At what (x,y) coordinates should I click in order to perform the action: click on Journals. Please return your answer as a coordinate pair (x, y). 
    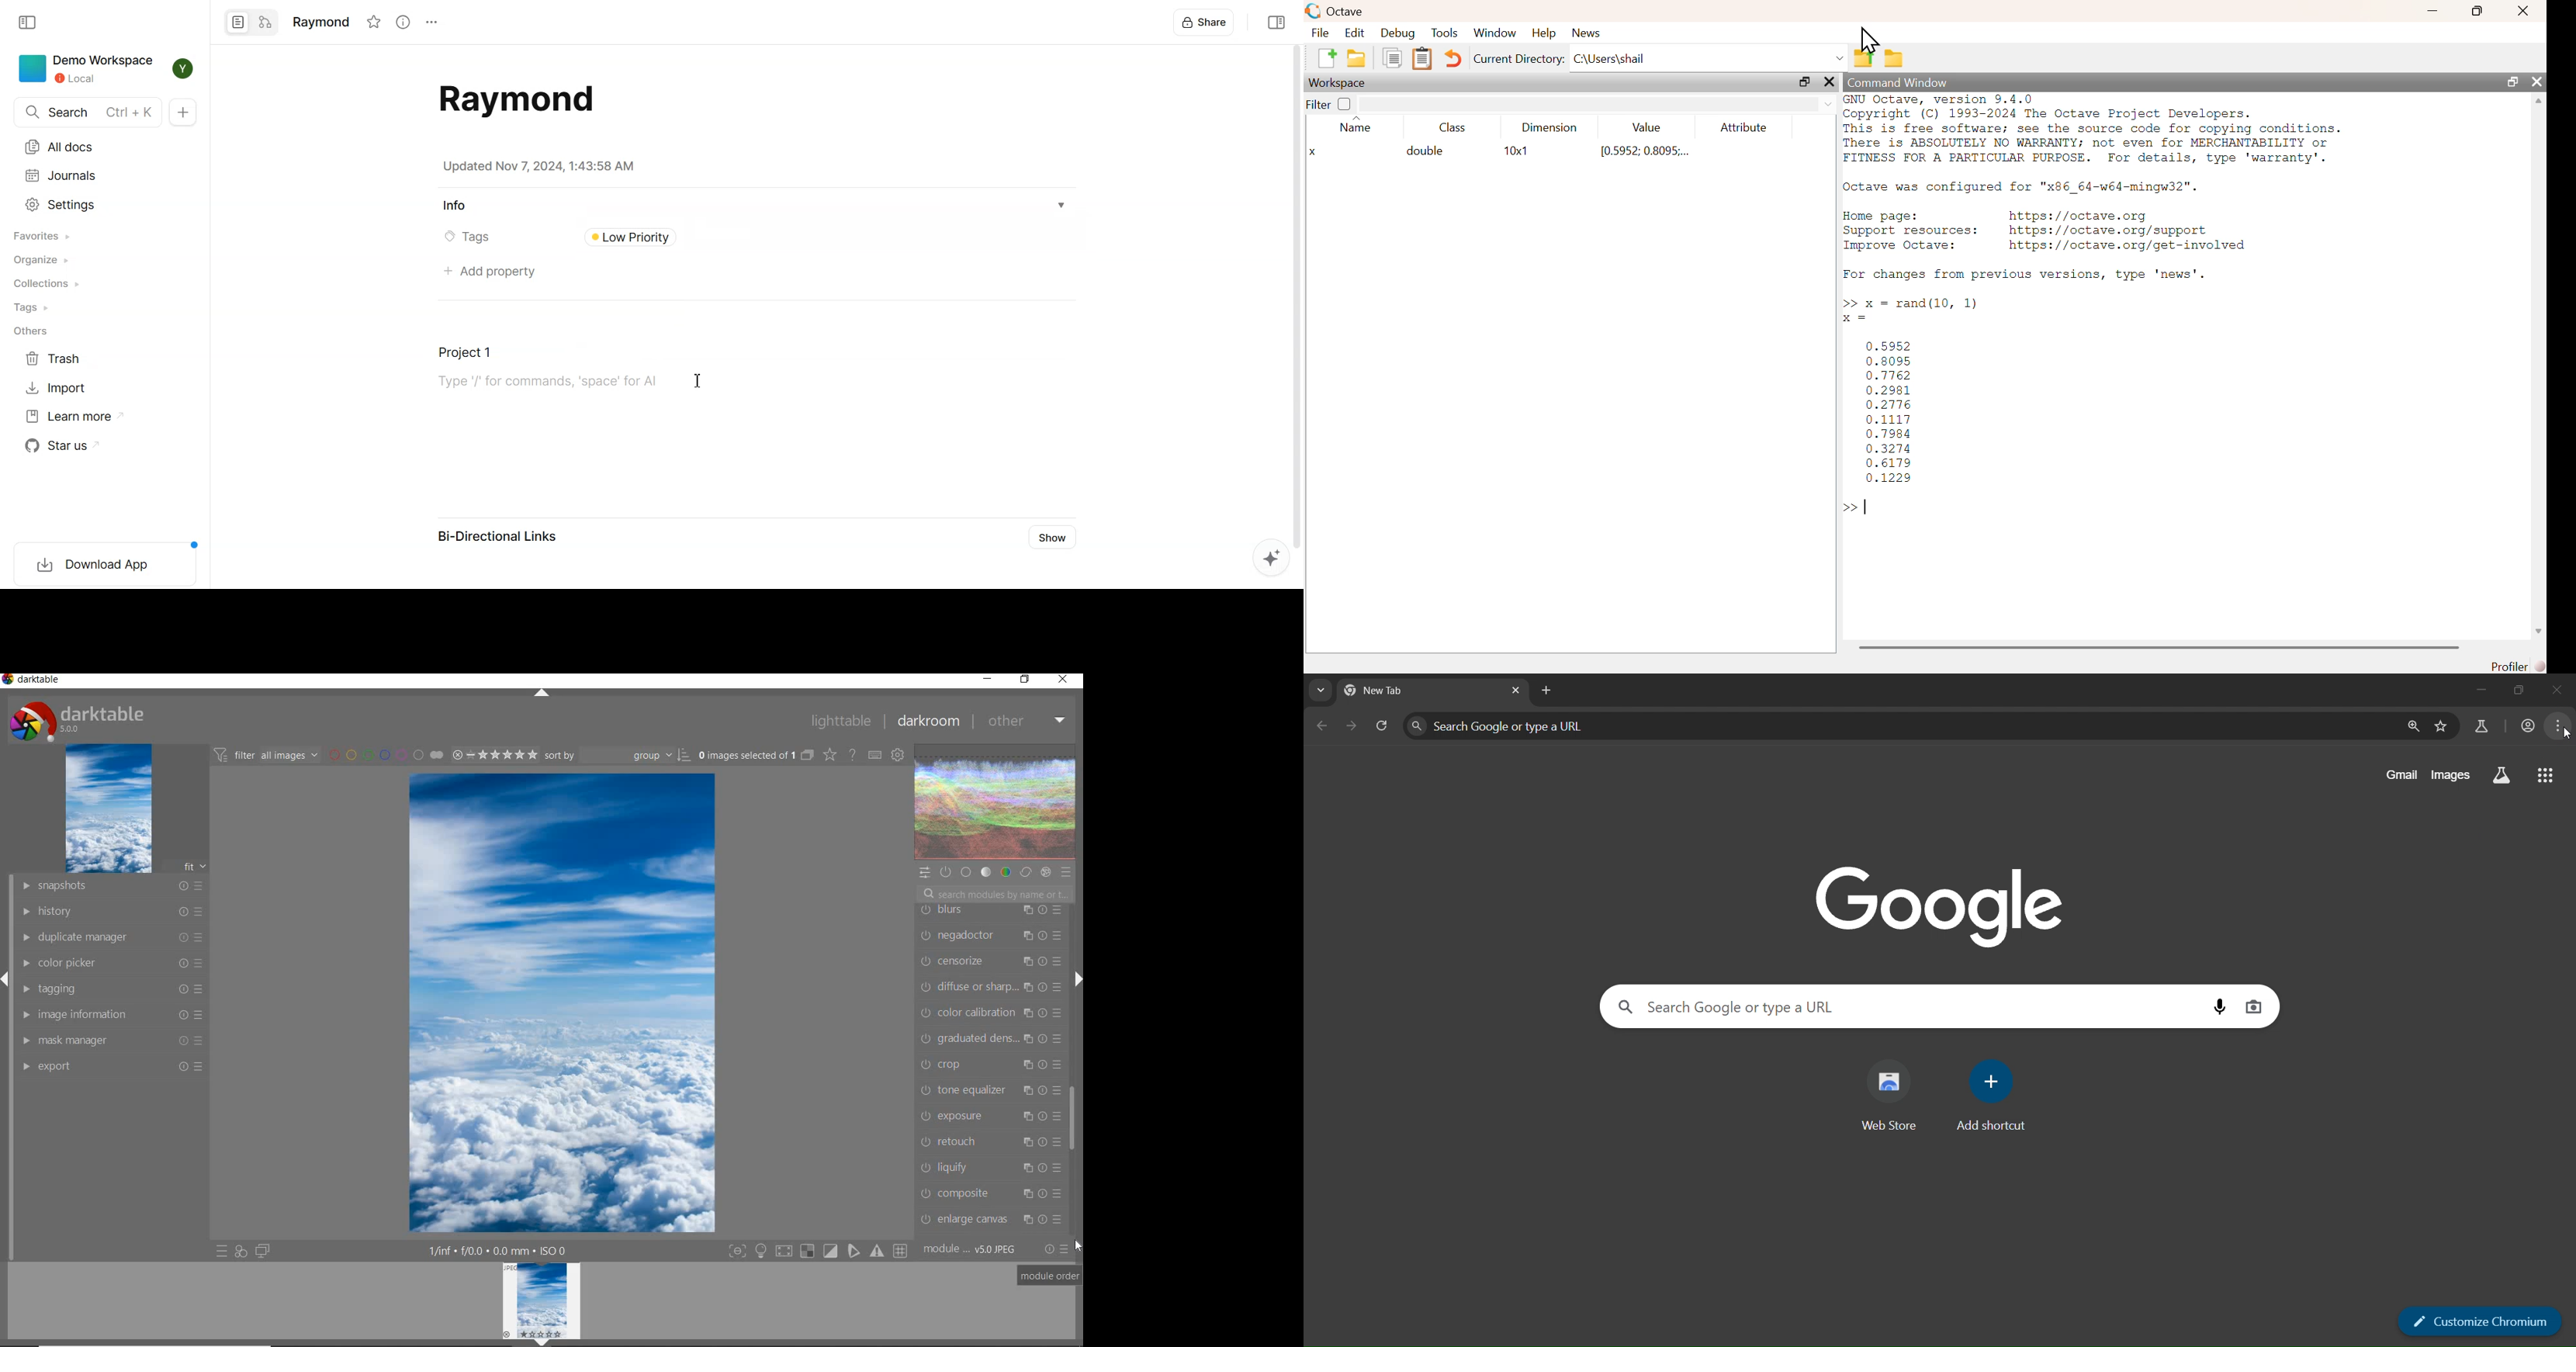
    Looking at the image, I should click on (61, 176).